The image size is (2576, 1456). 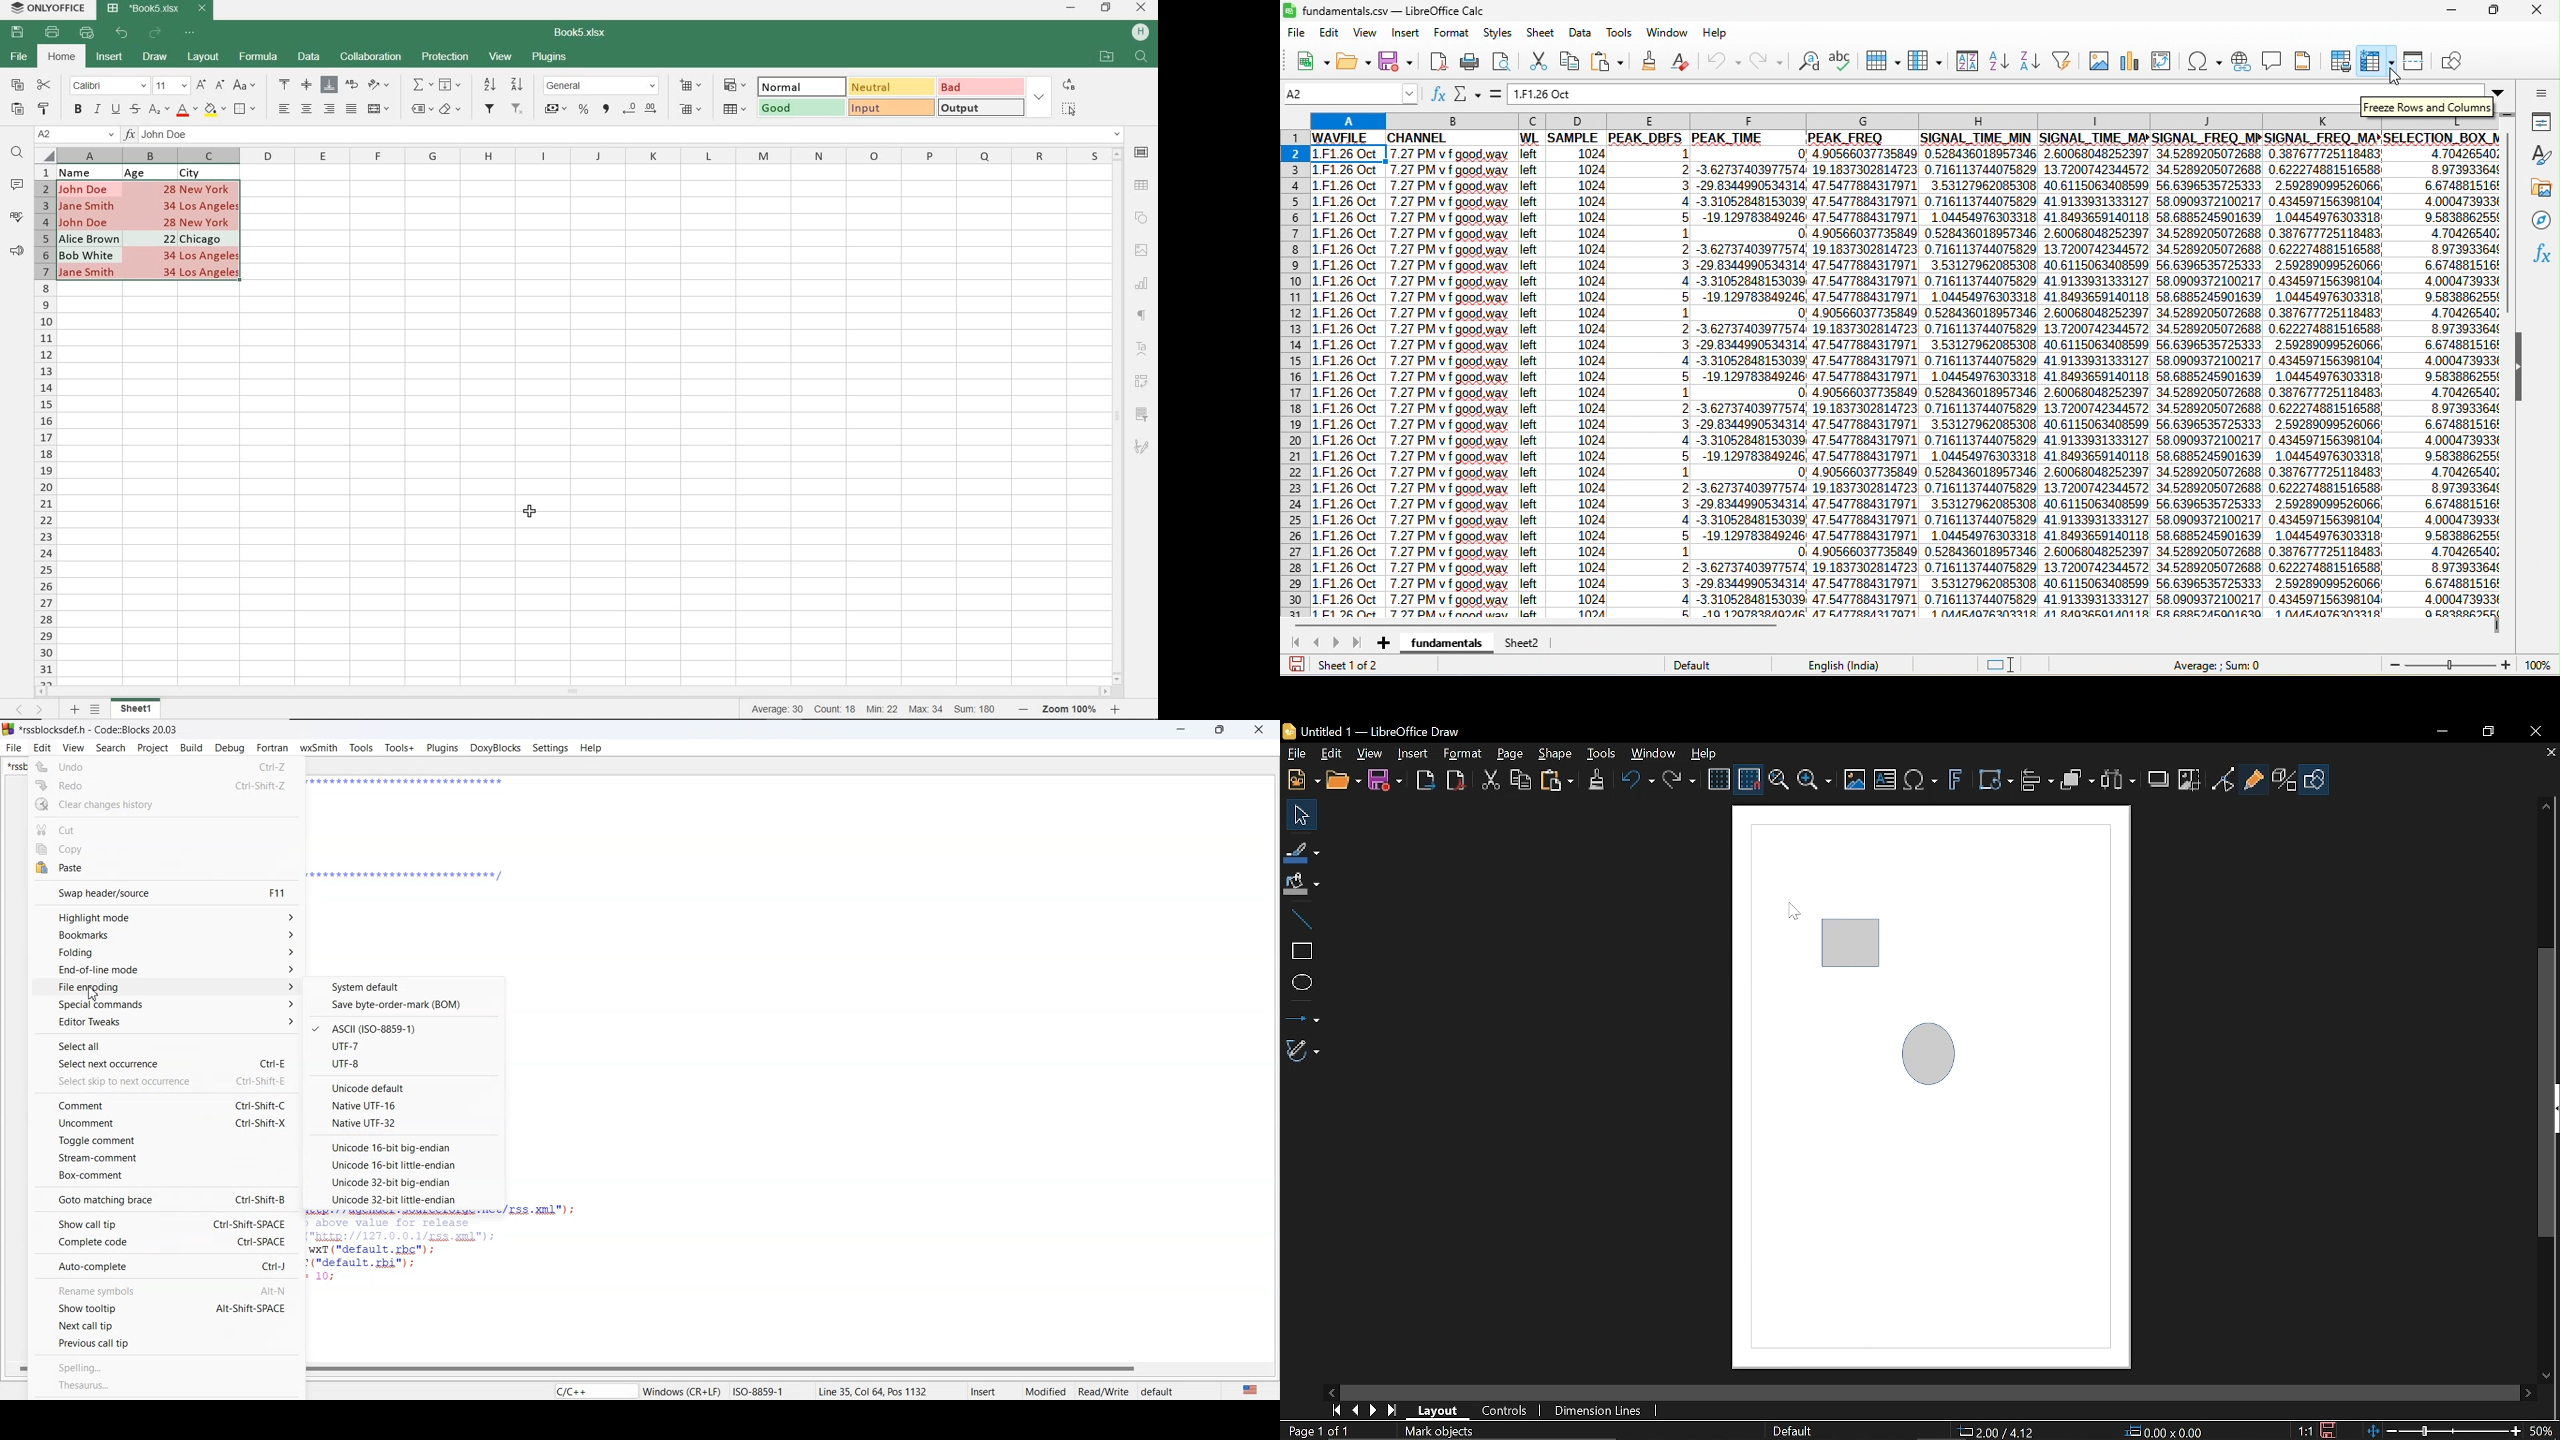 I want to click on COLUMNS, so click(x=581, y=155).